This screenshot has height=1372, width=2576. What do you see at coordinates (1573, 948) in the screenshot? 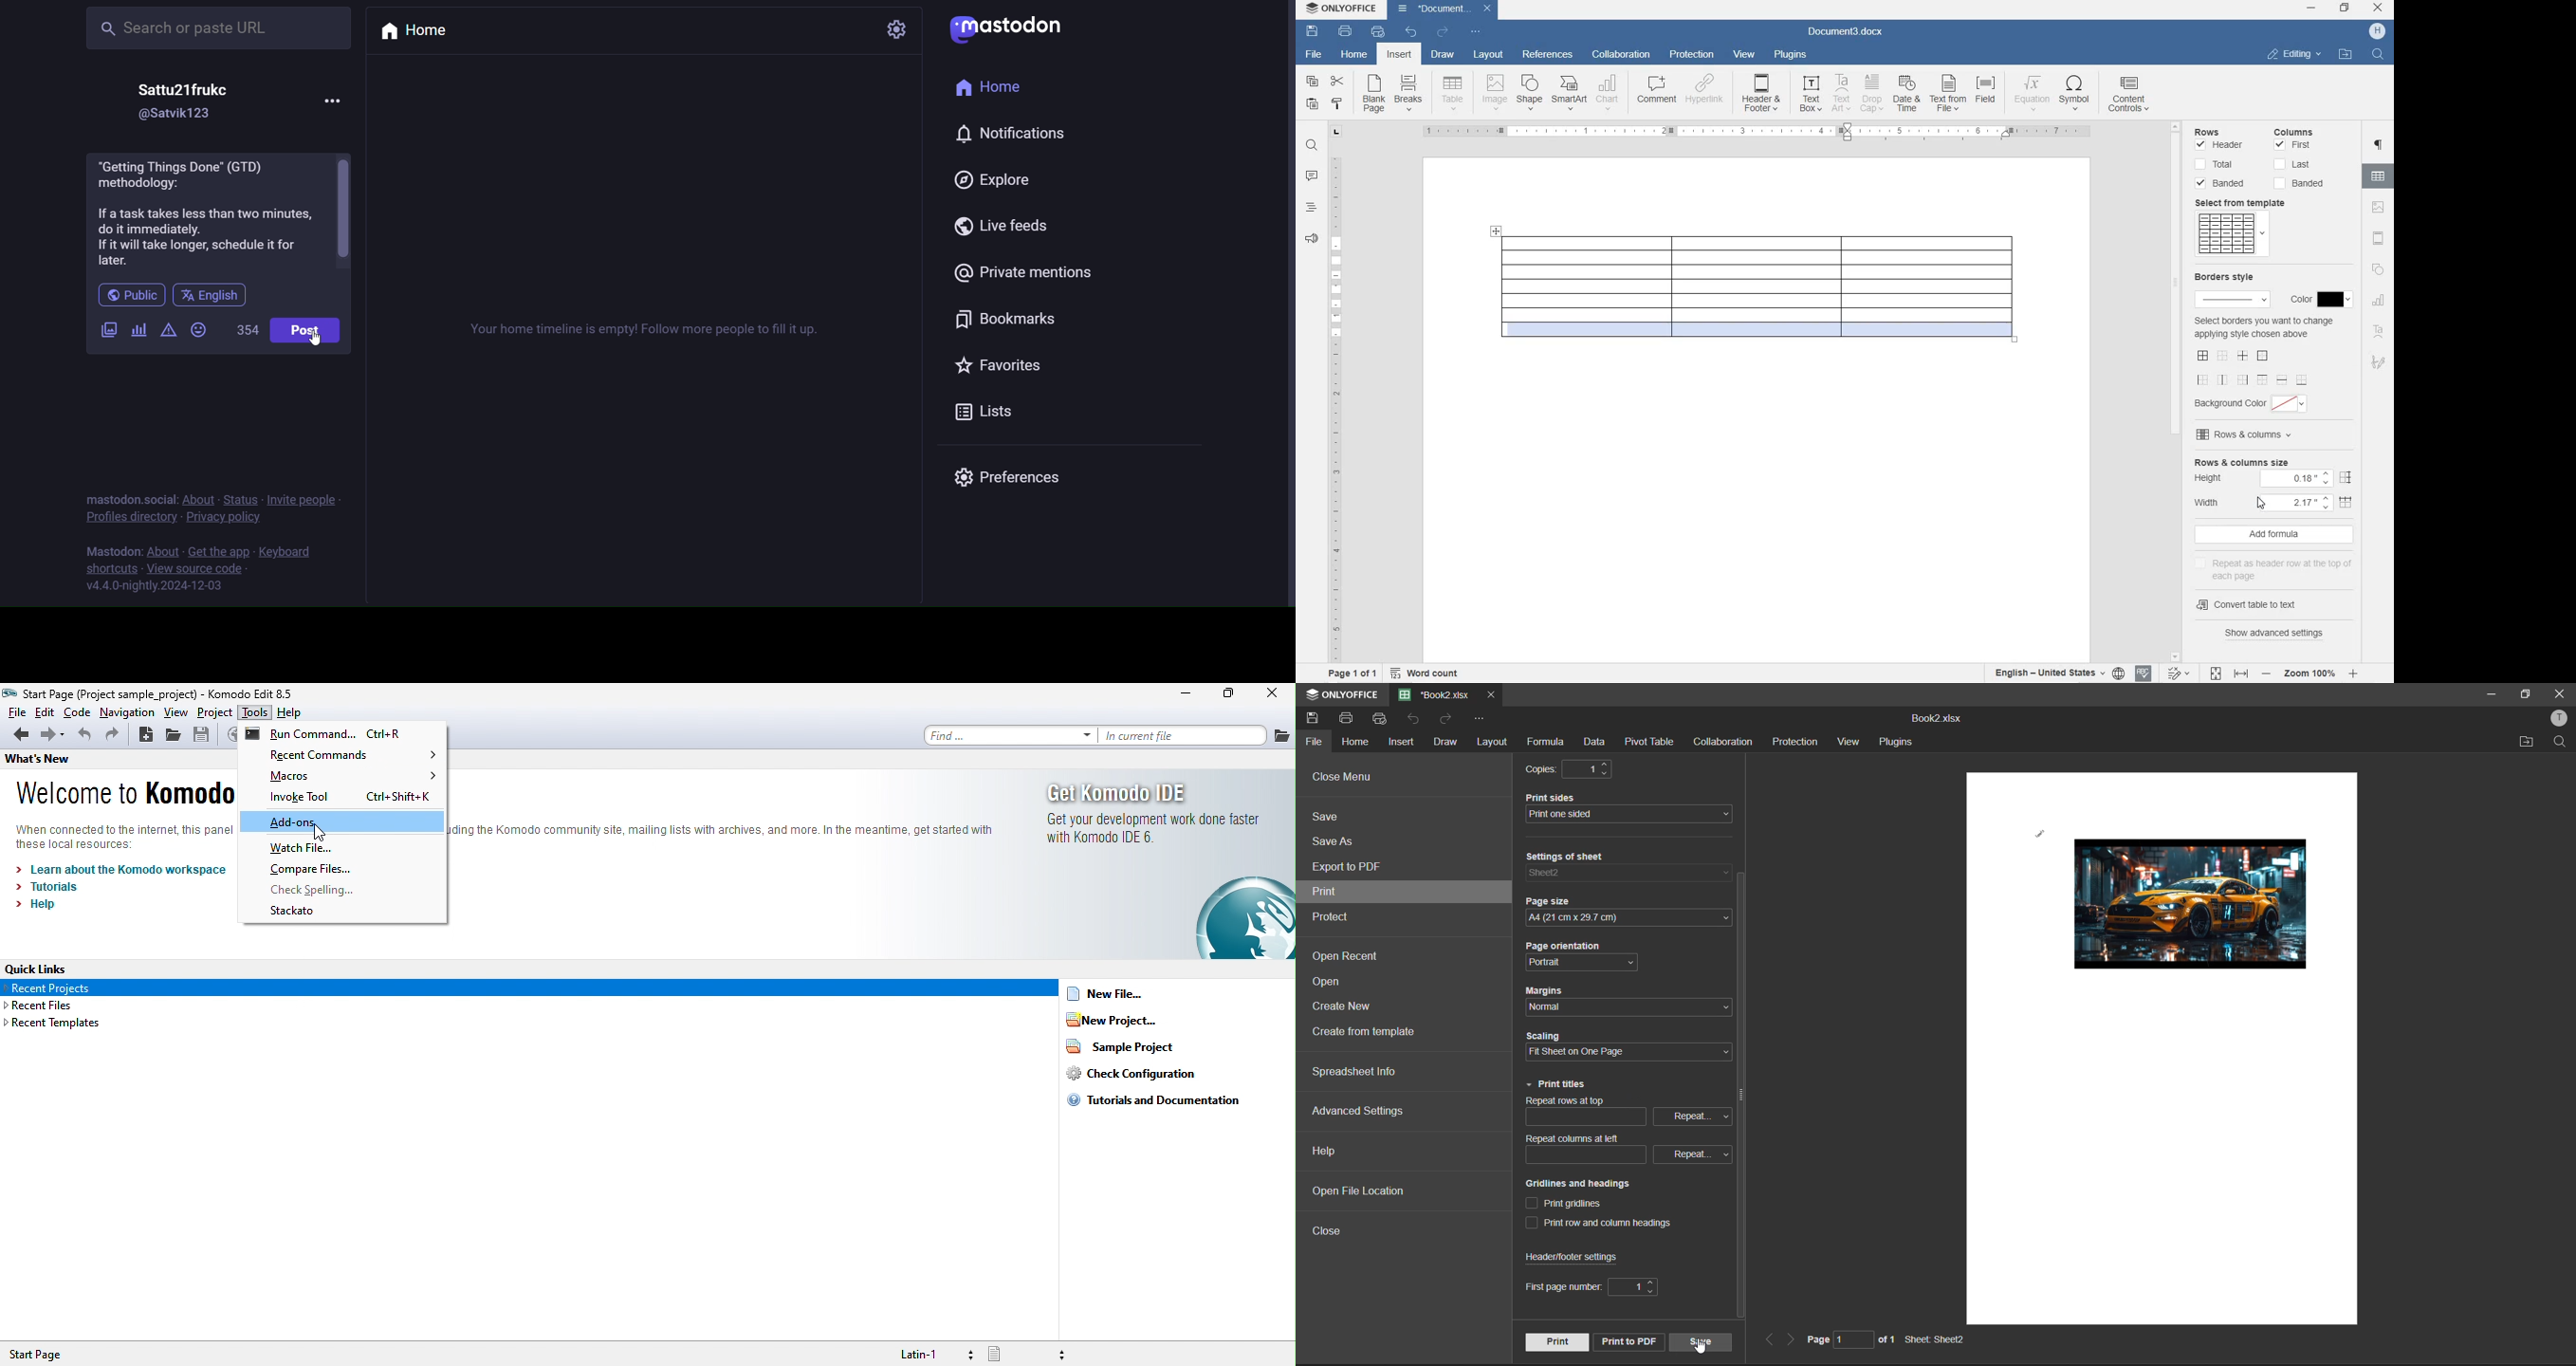
I see `page orientation` at bounding box center [1573, 948].